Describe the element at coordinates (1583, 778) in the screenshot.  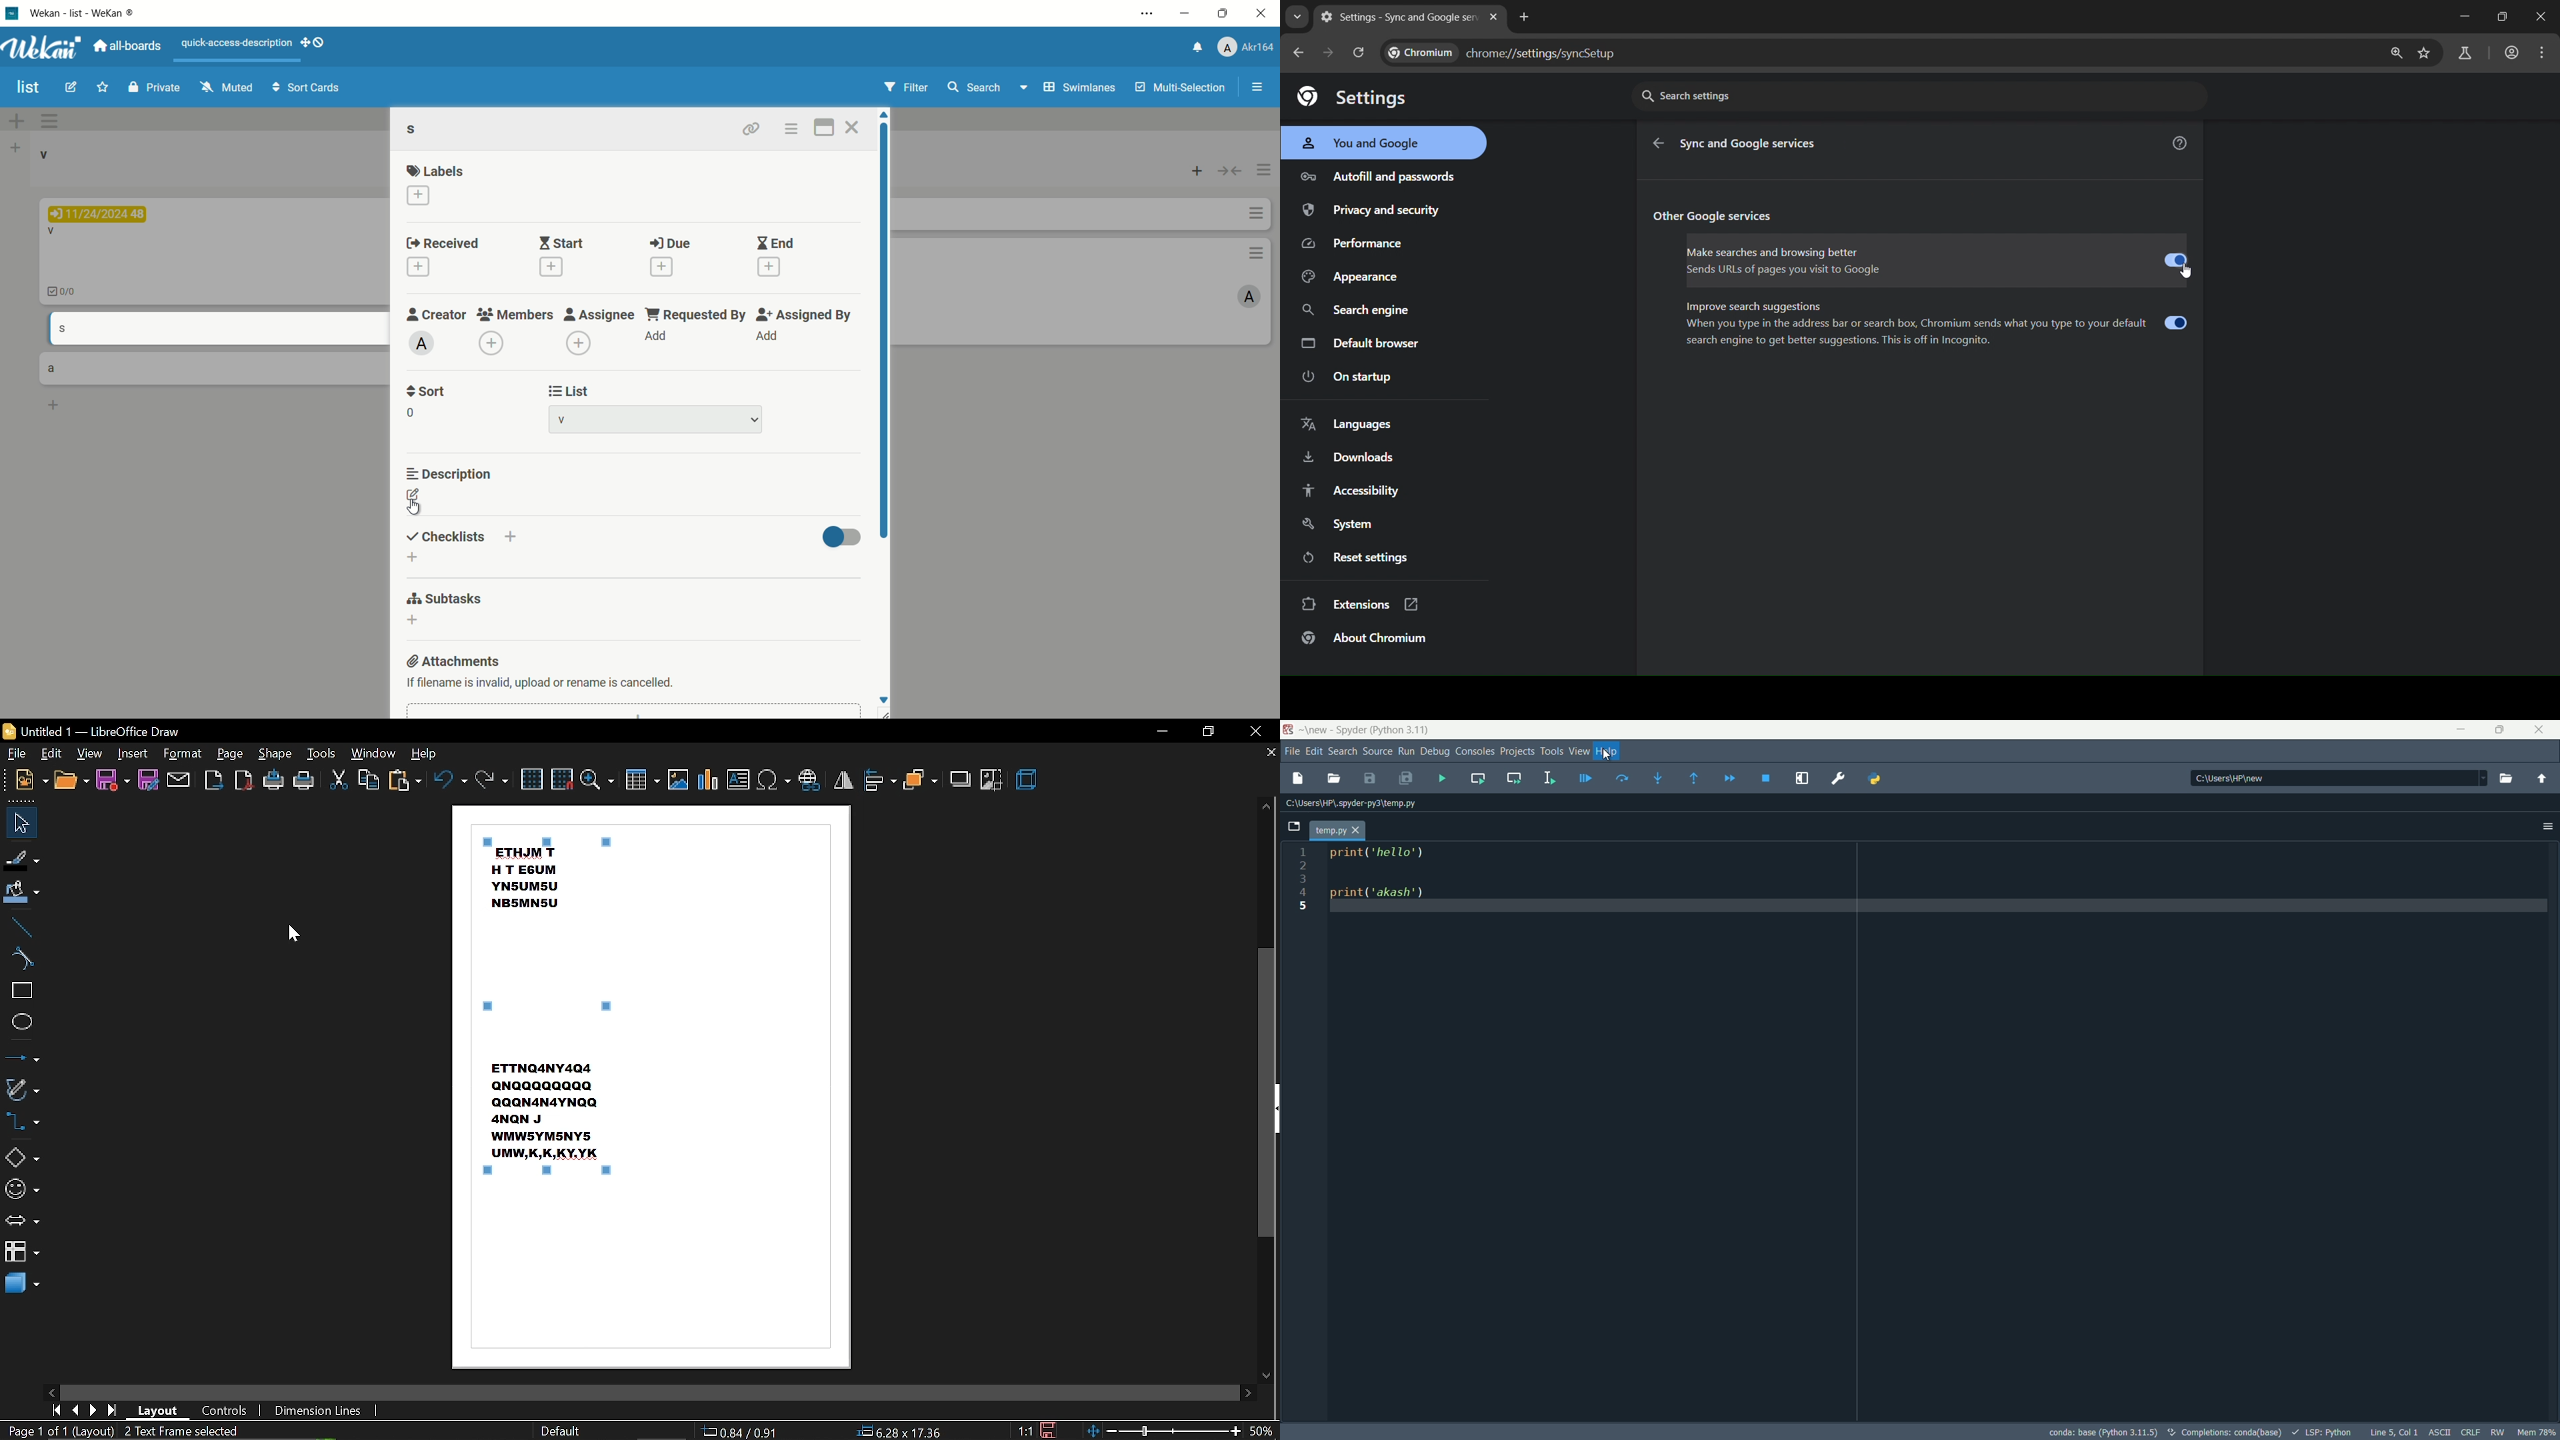
I see `debug file` at that location.